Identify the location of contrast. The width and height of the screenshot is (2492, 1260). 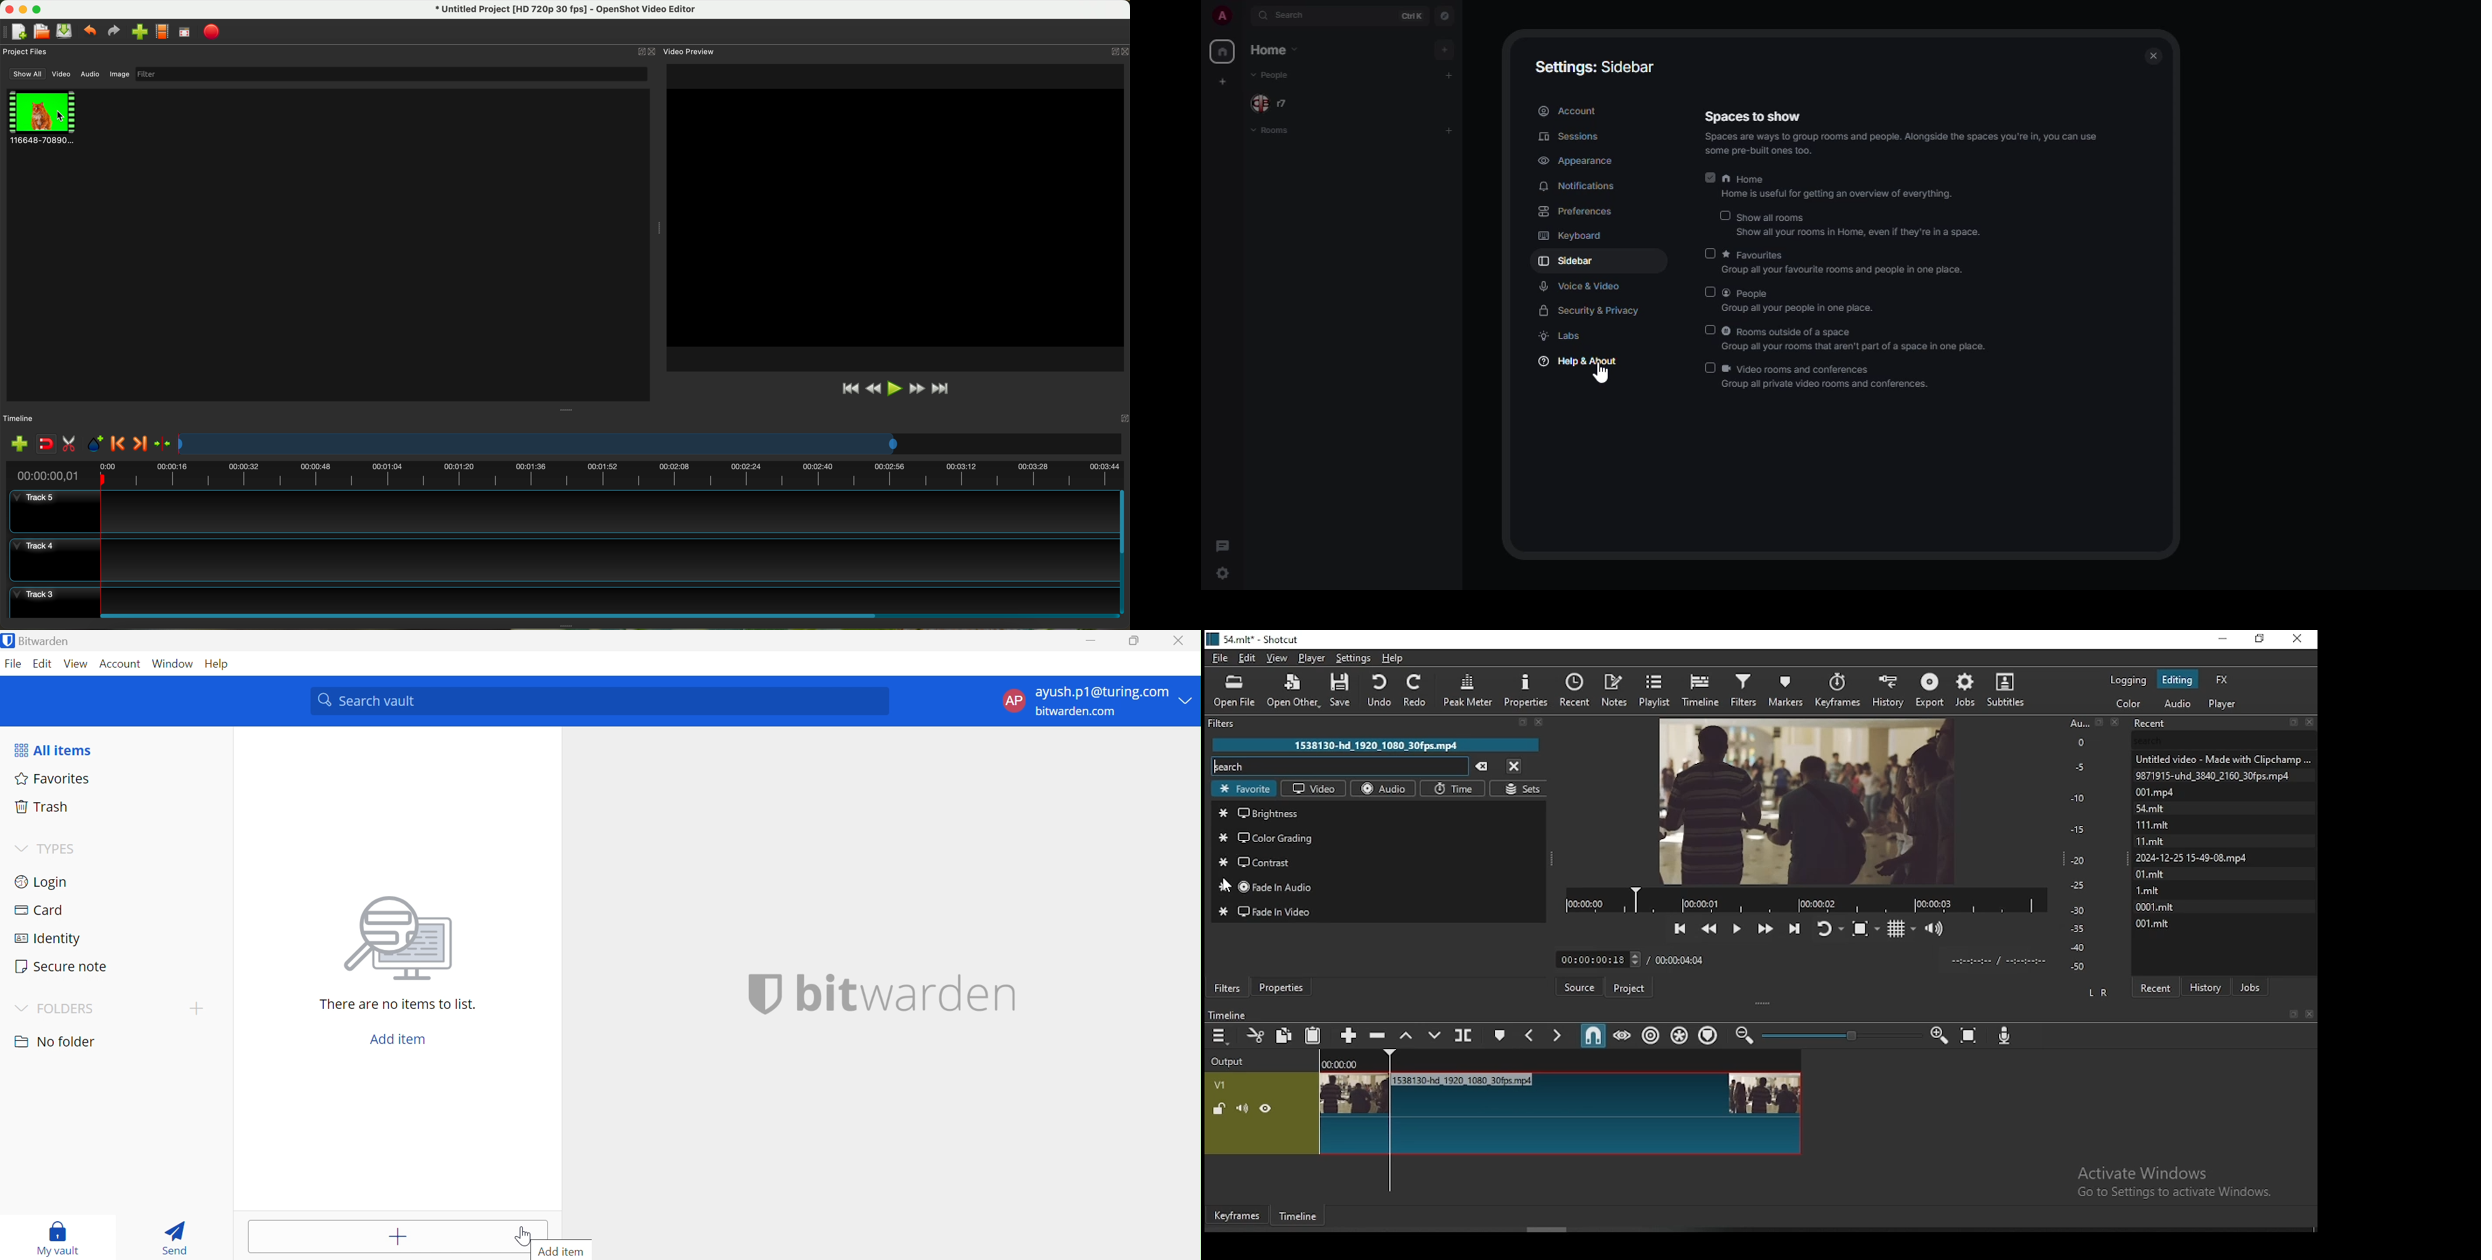
(1379, 863).